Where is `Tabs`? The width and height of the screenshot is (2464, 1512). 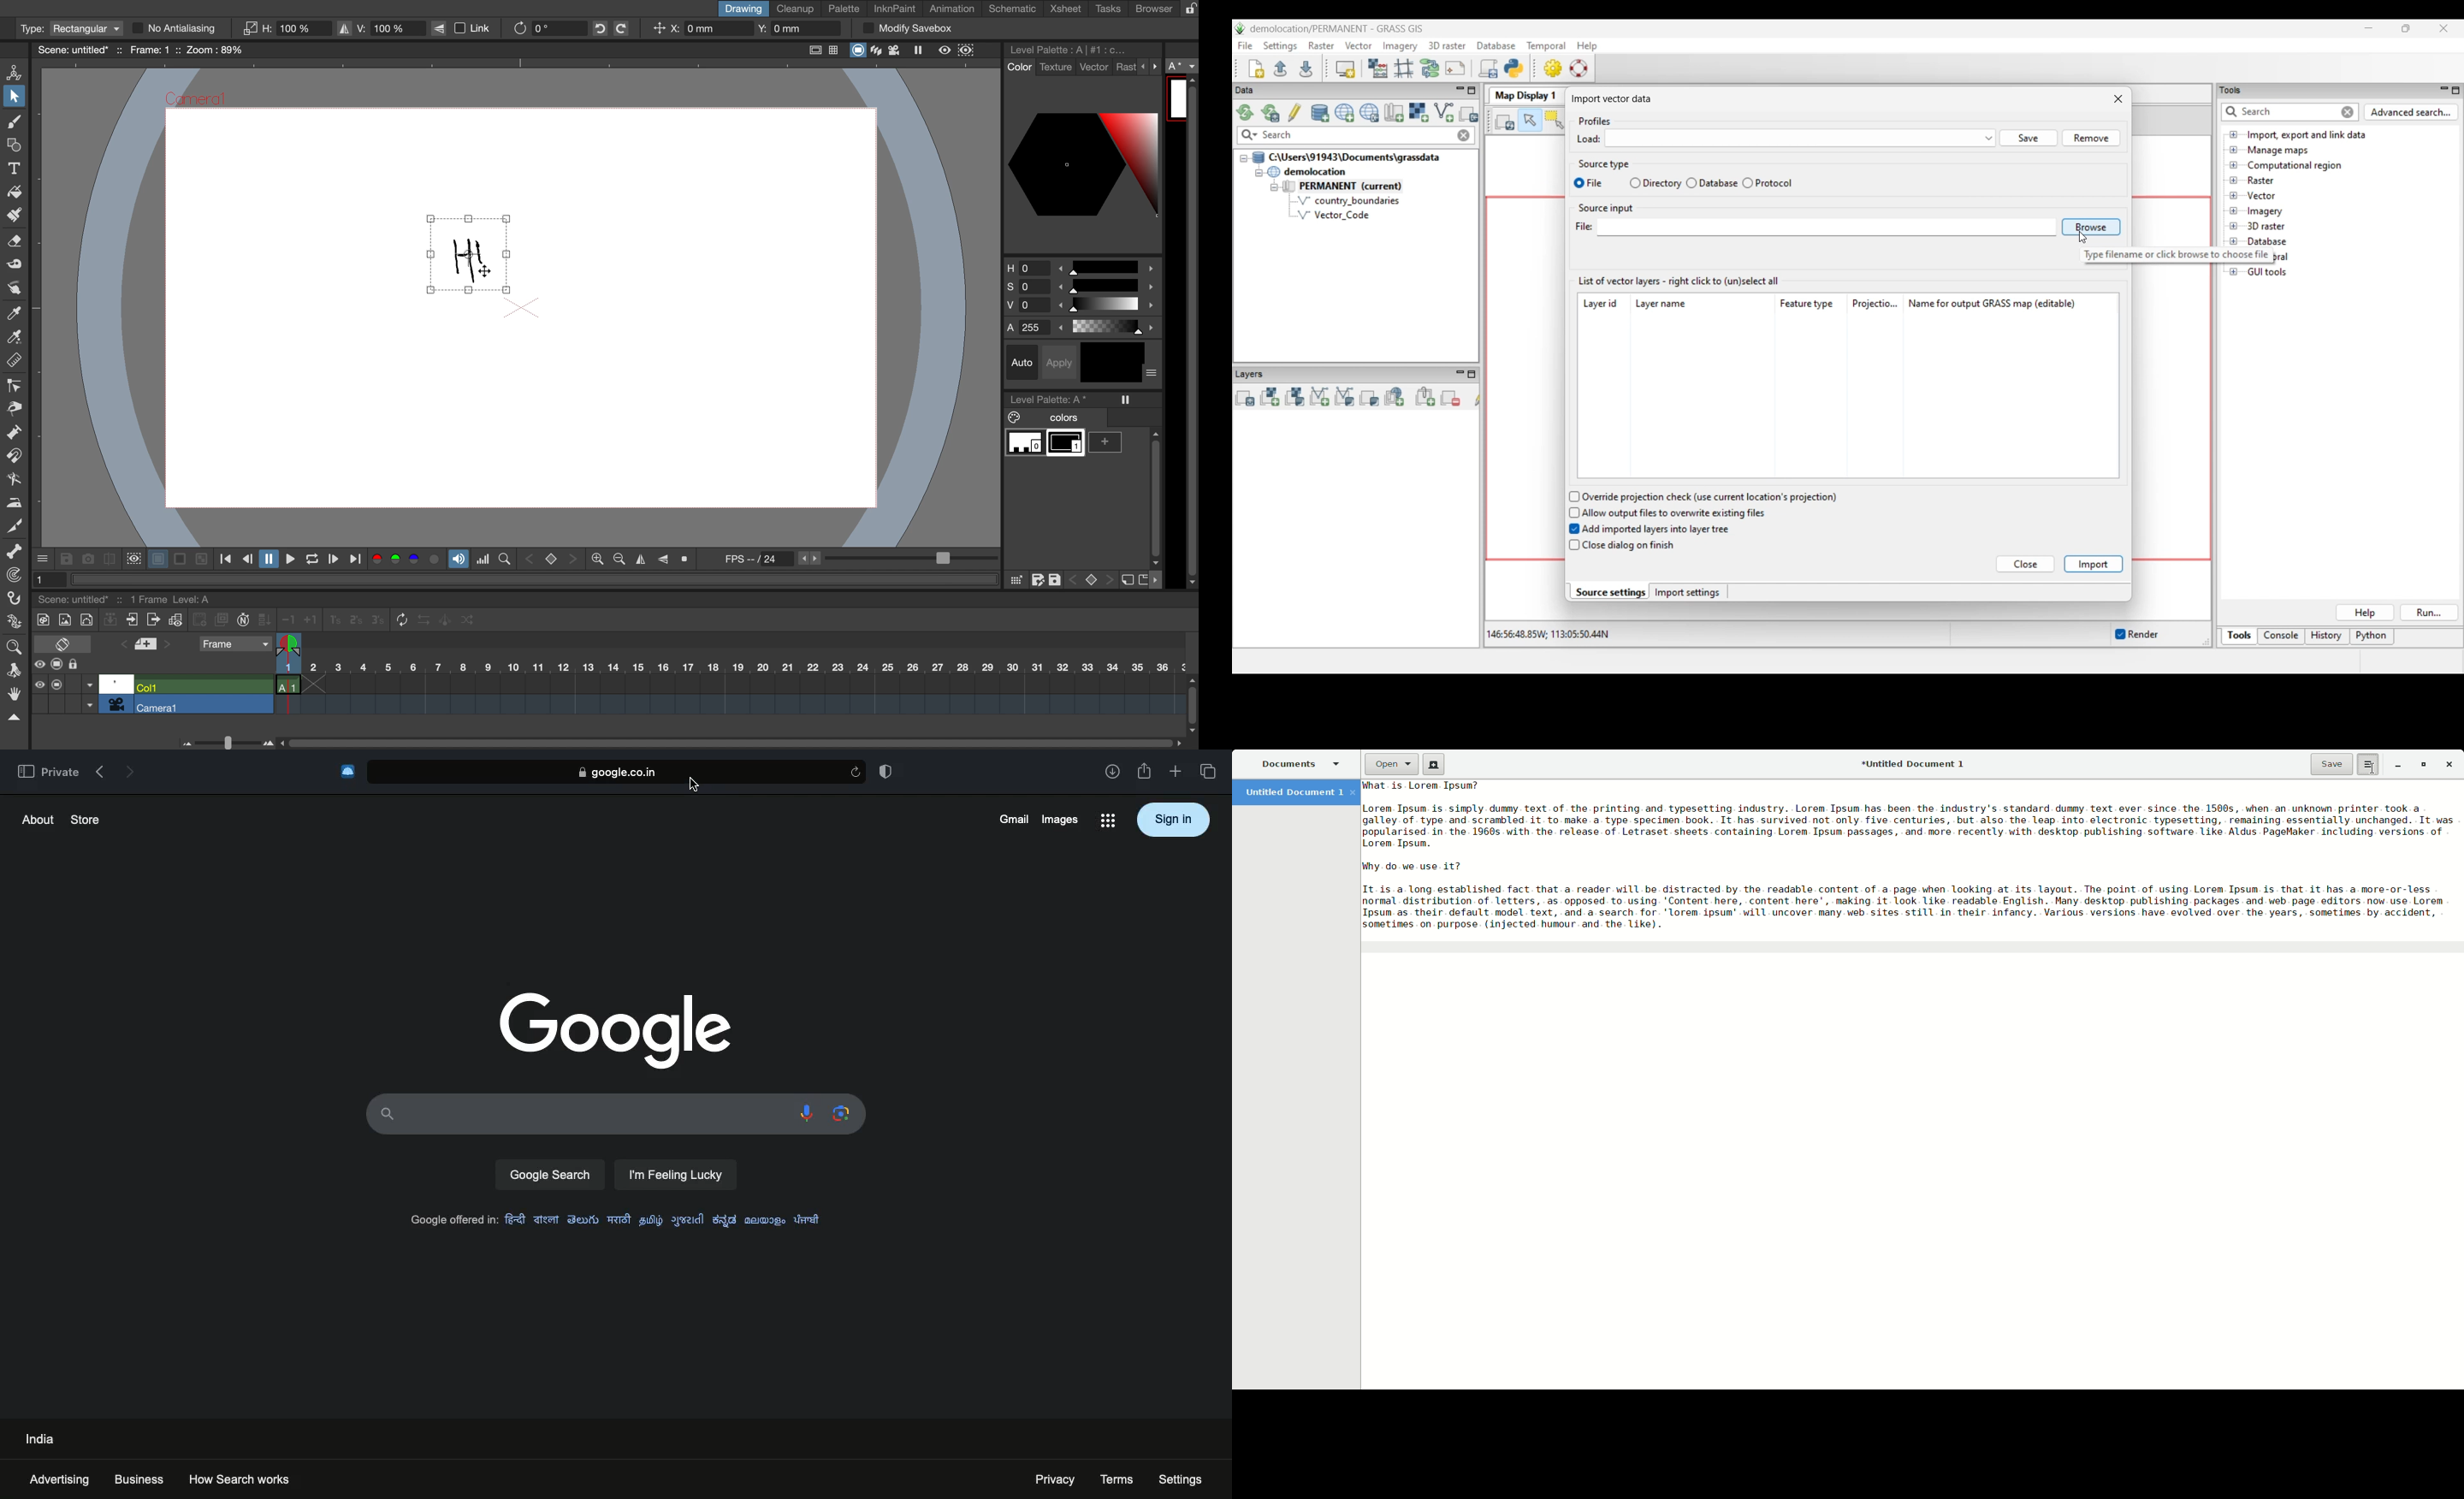
Tabs is located at coordinates (1211, 772).